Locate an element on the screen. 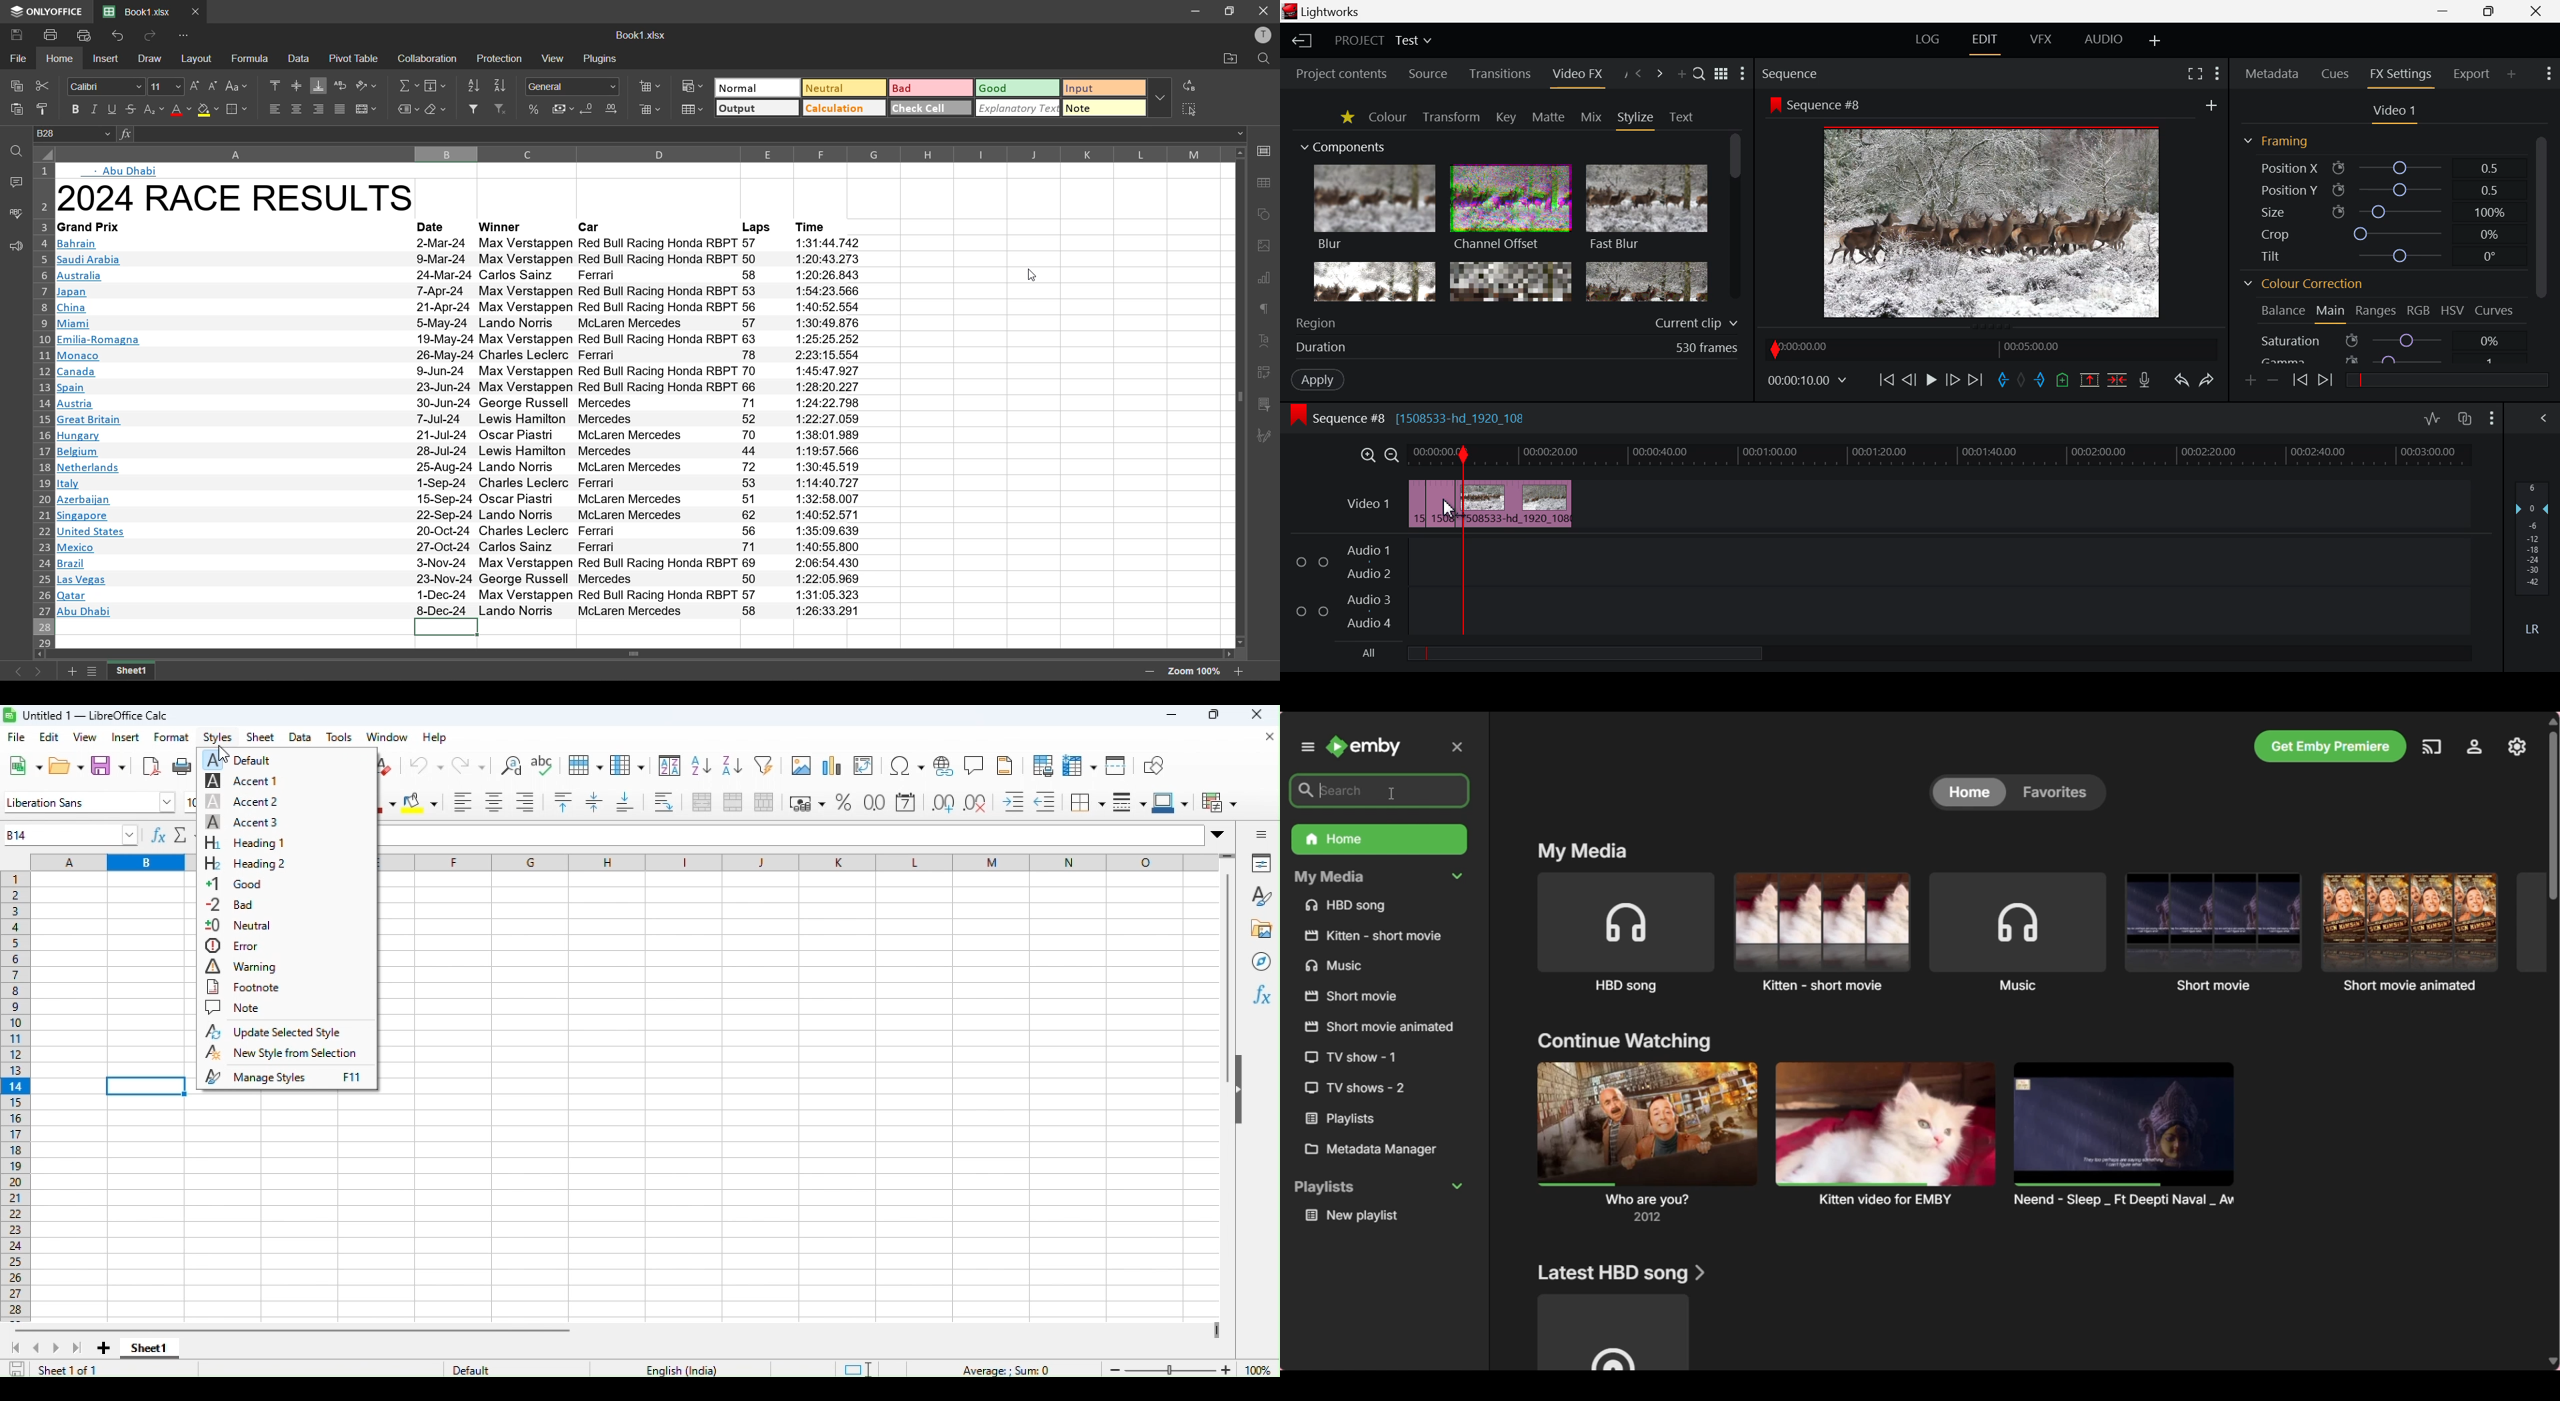 The height and width of the screenshot is (1428, 2576). Side bar settings is located at coordinates (1262, 833).